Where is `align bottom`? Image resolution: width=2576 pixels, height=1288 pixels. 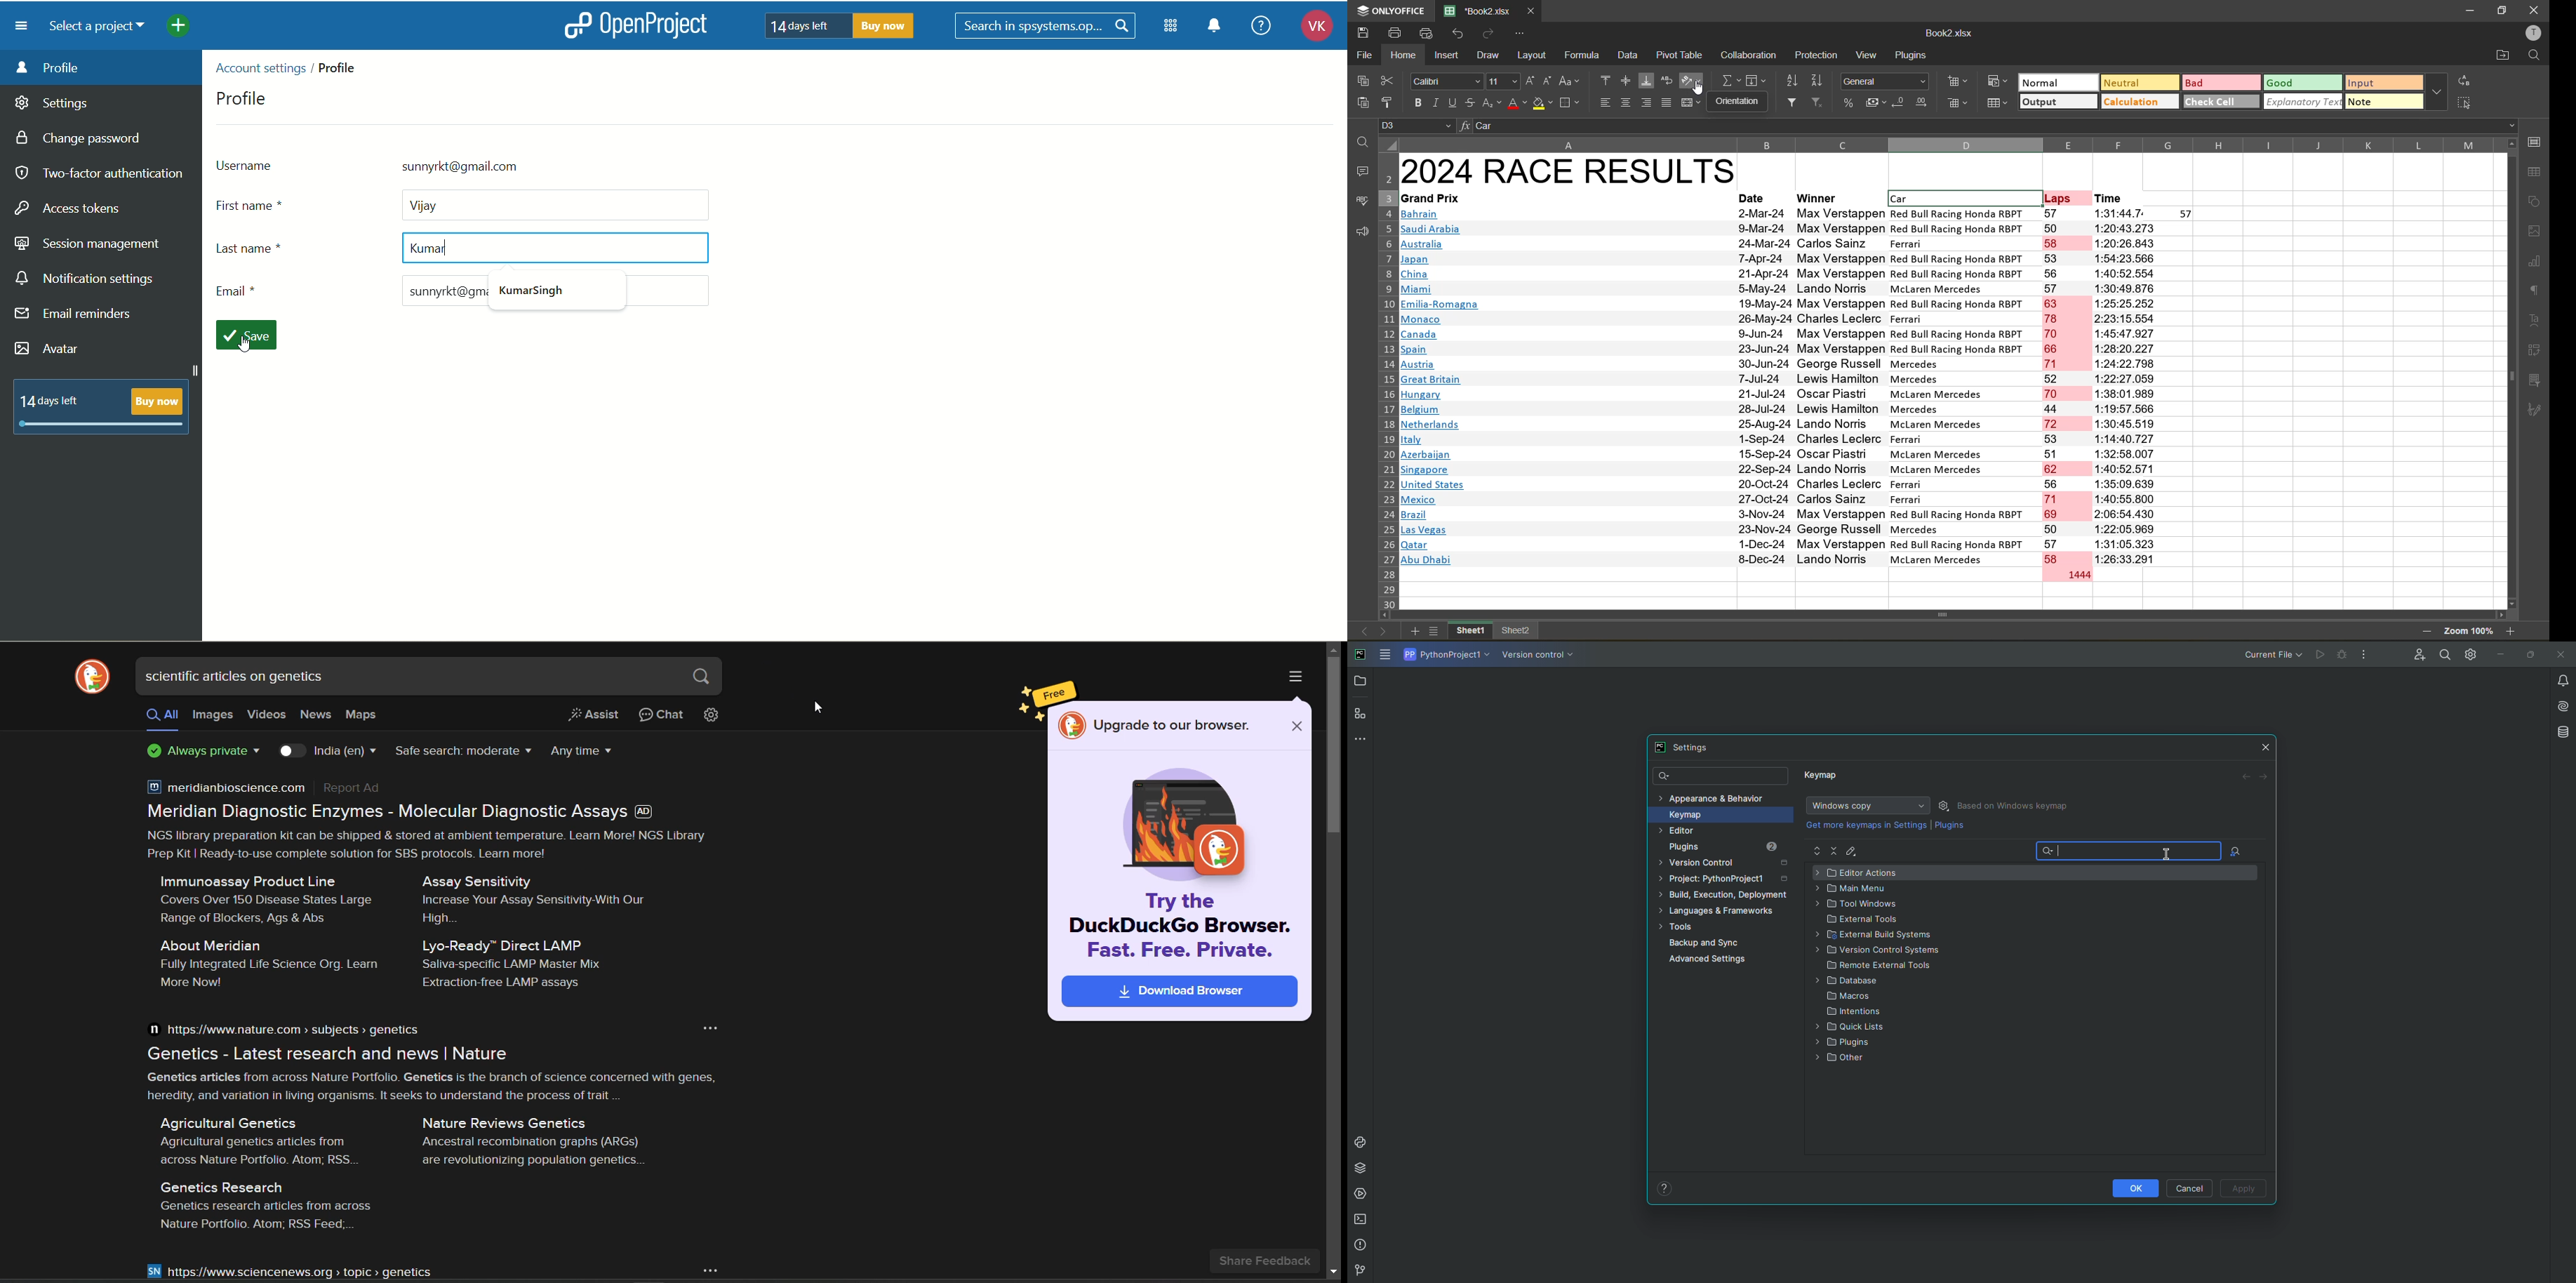
align bottom is located at coordinates (1645, 80).